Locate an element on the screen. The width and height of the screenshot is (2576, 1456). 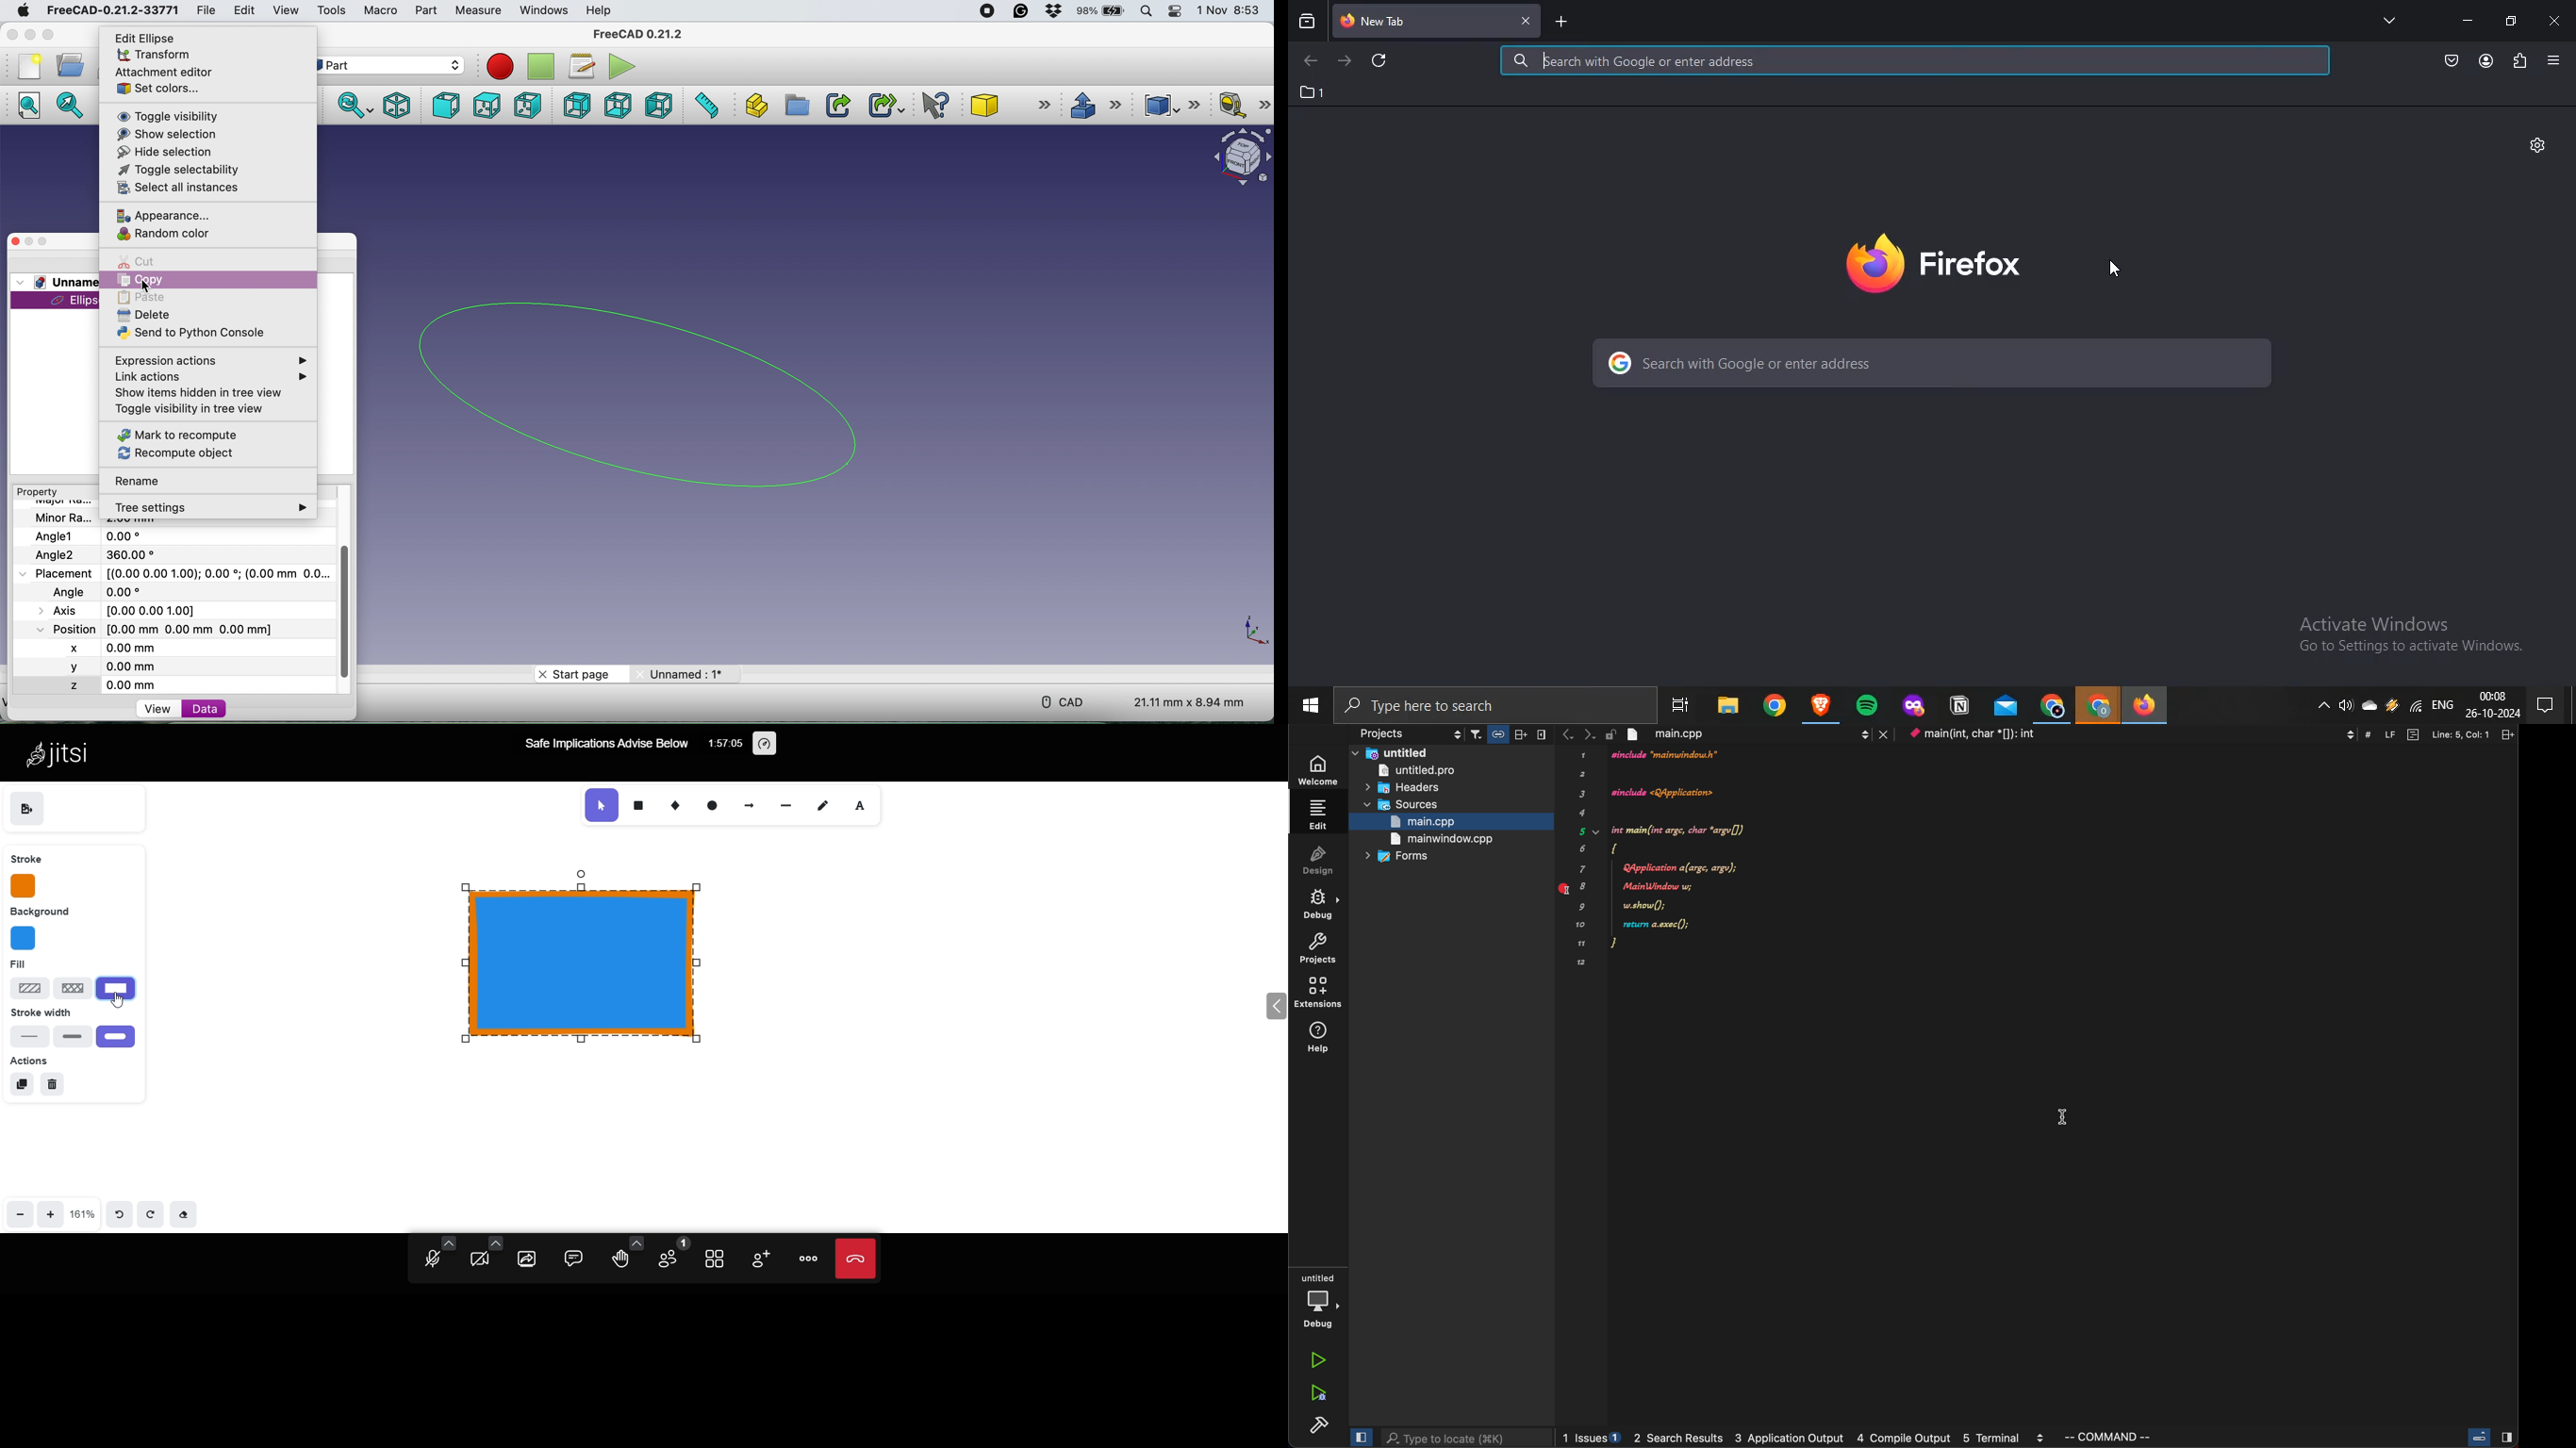
start page is located at coordinates (578, 674).